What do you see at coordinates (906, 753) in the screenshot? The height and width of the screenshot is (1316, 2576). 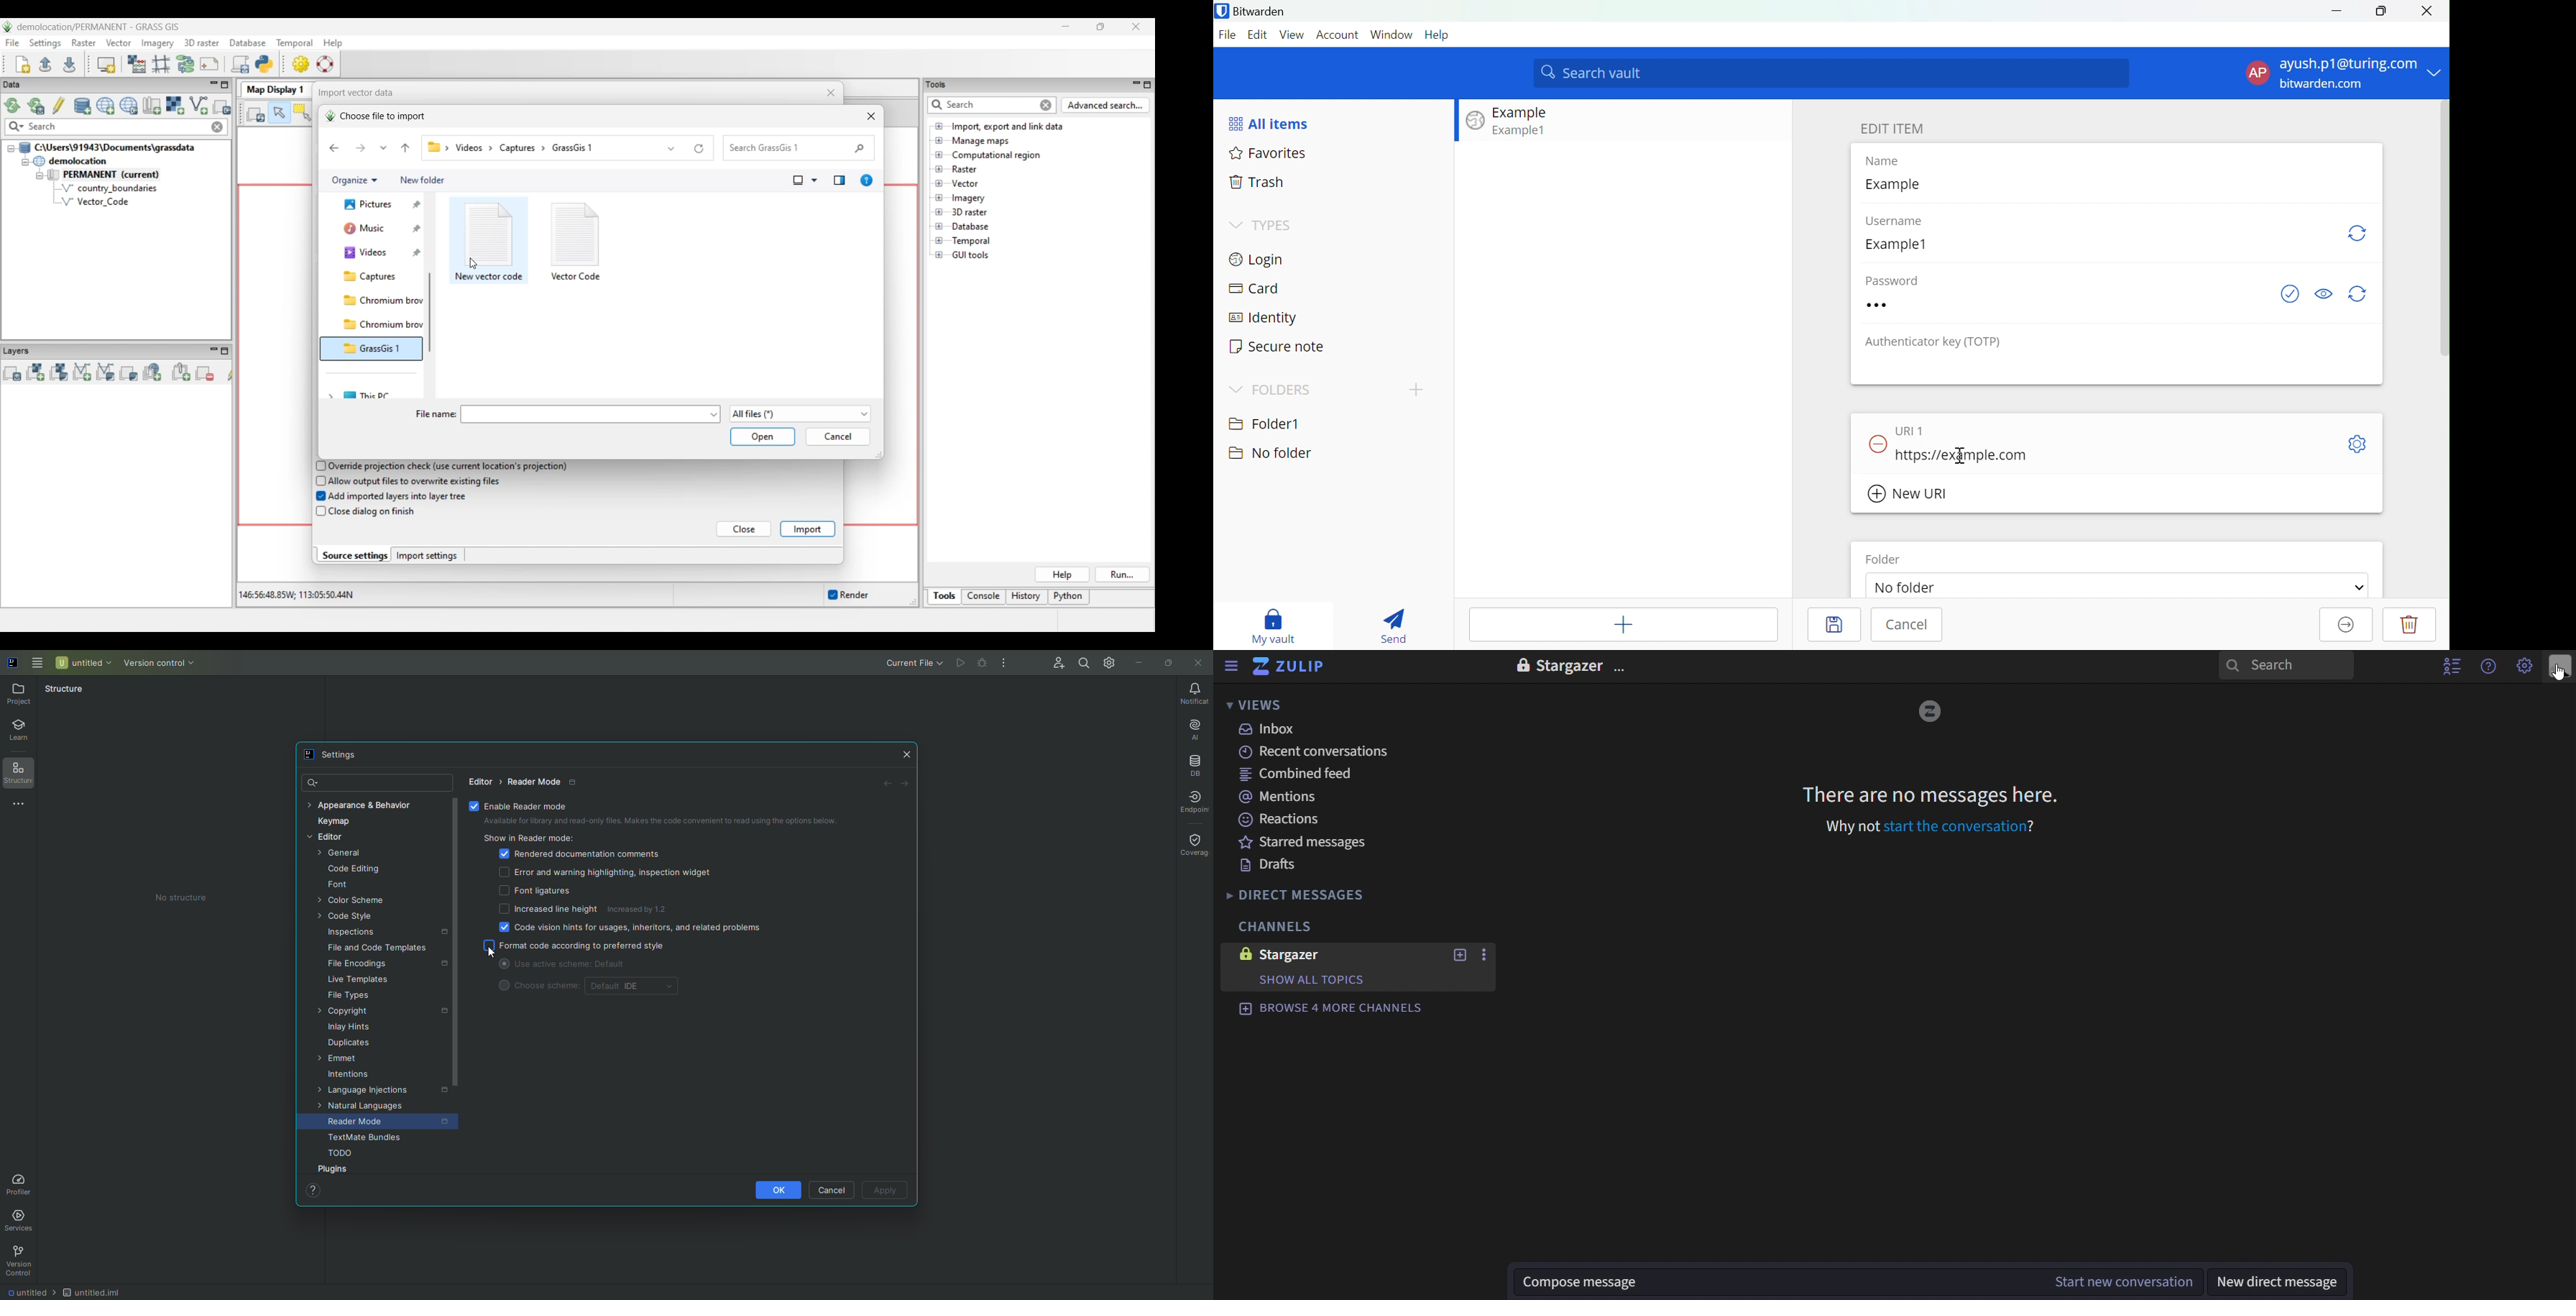 I see `Close` at bounding box center [906, 753].